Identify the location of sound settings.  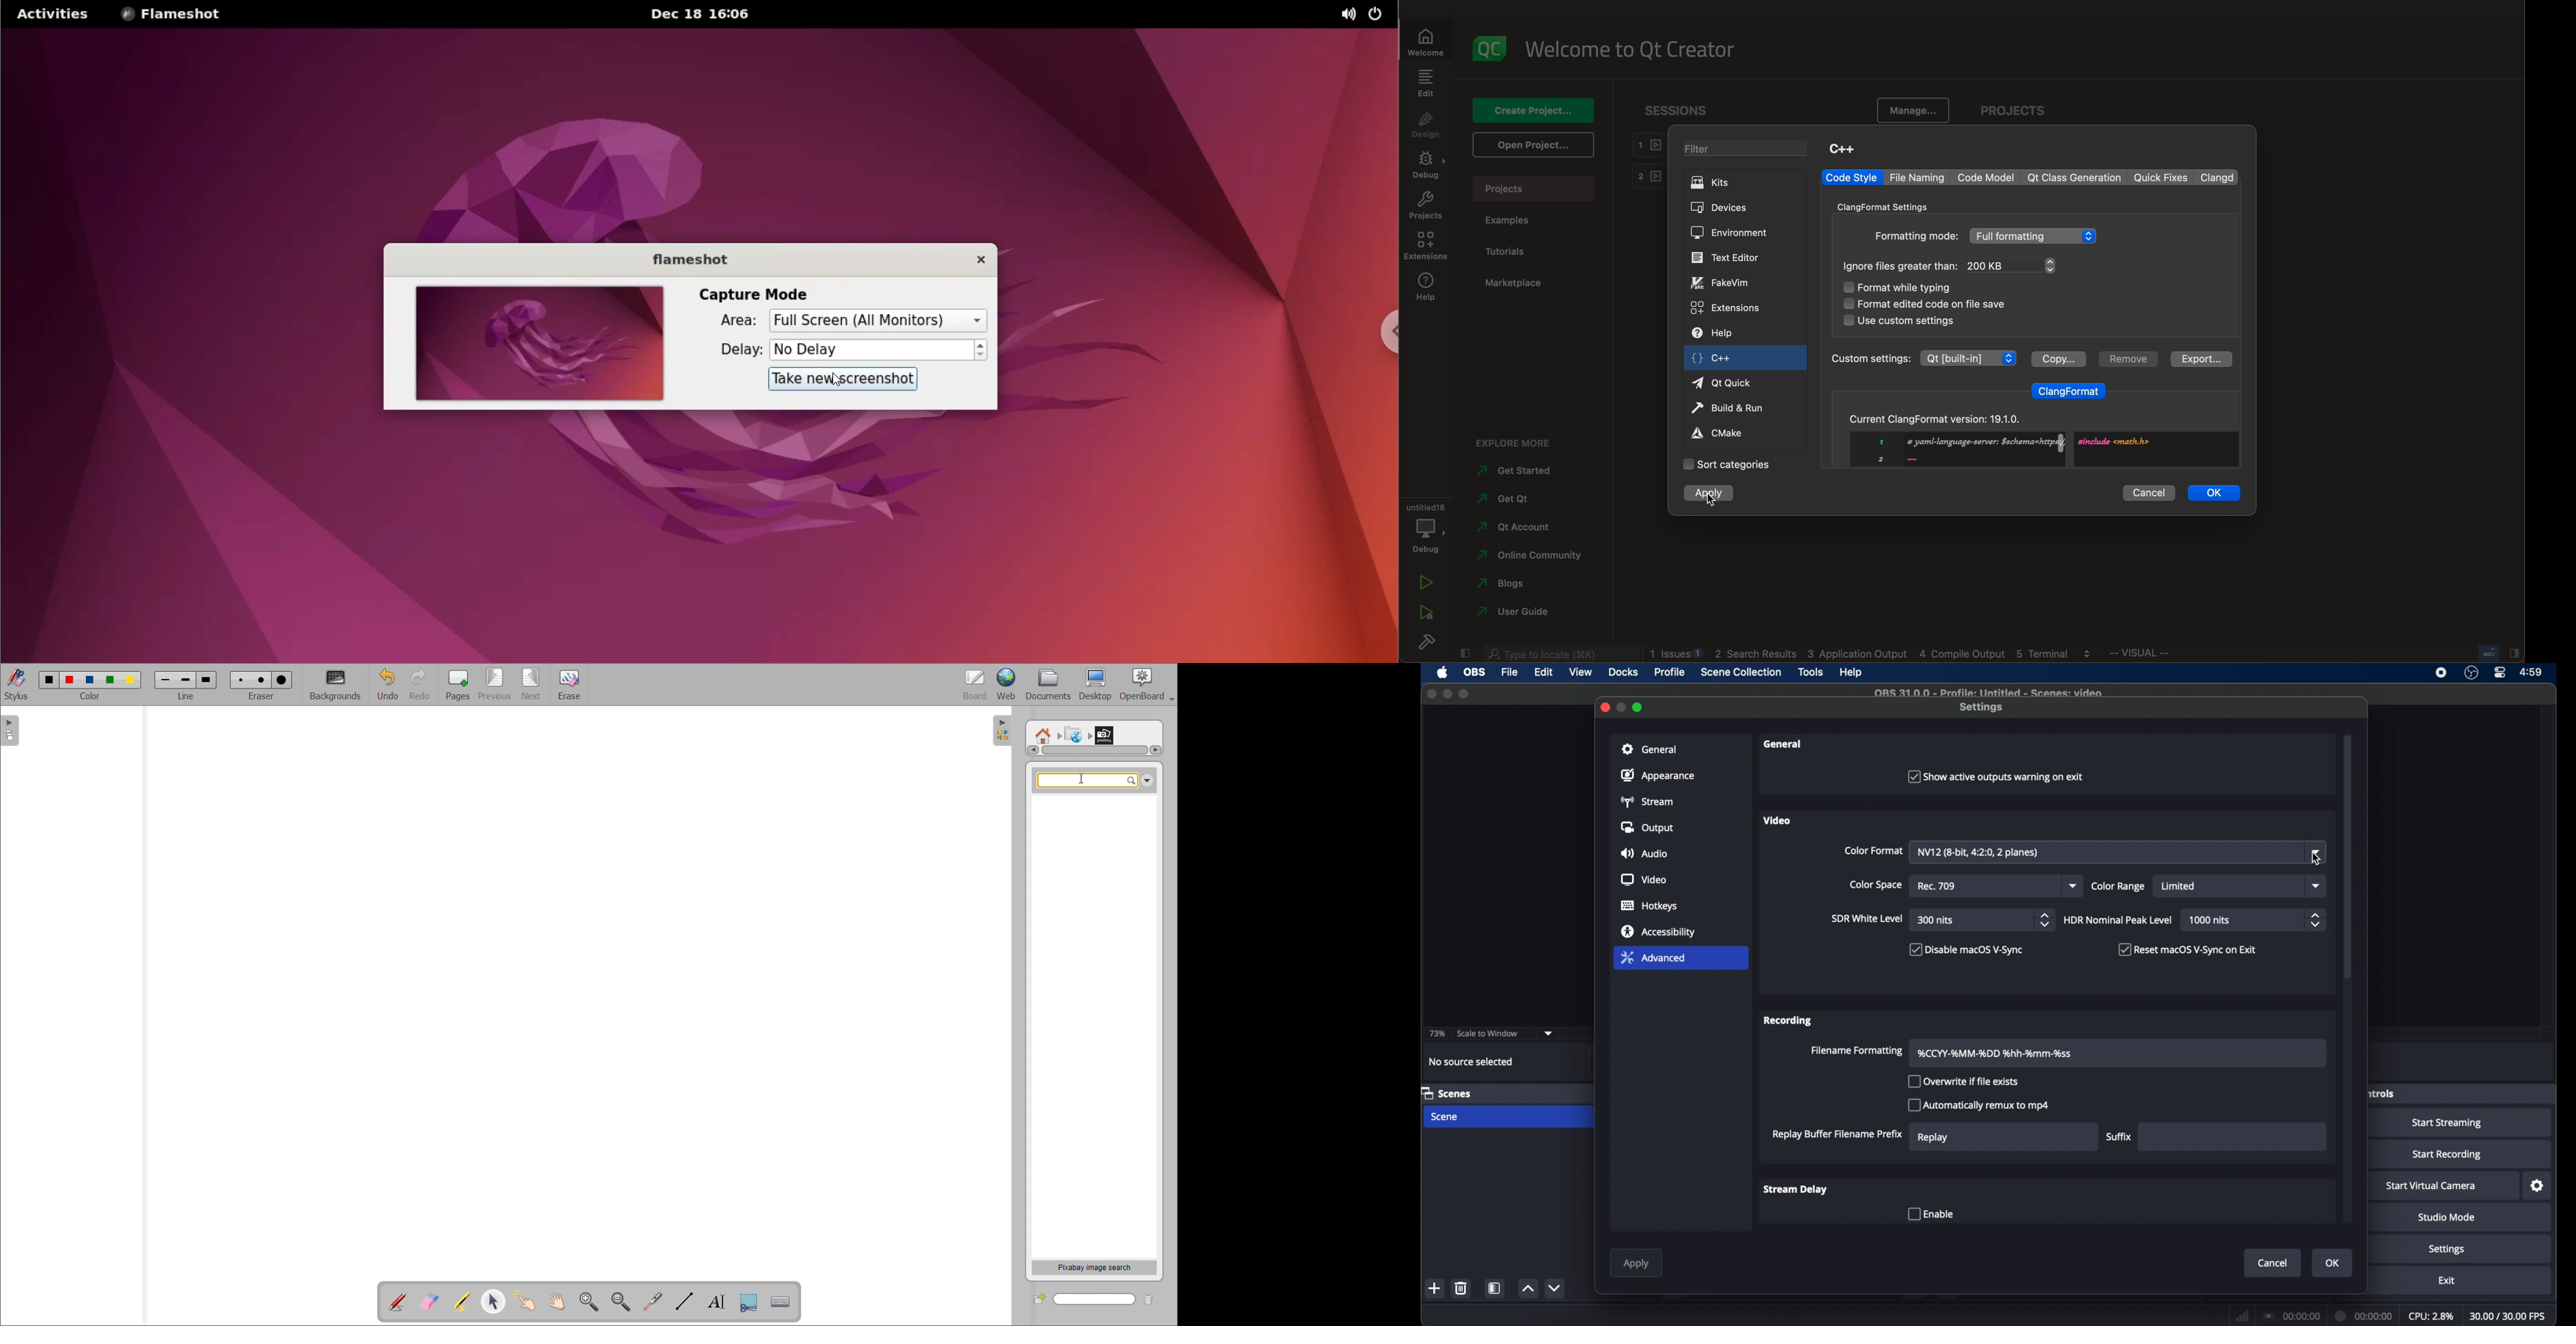
(1342, 15).